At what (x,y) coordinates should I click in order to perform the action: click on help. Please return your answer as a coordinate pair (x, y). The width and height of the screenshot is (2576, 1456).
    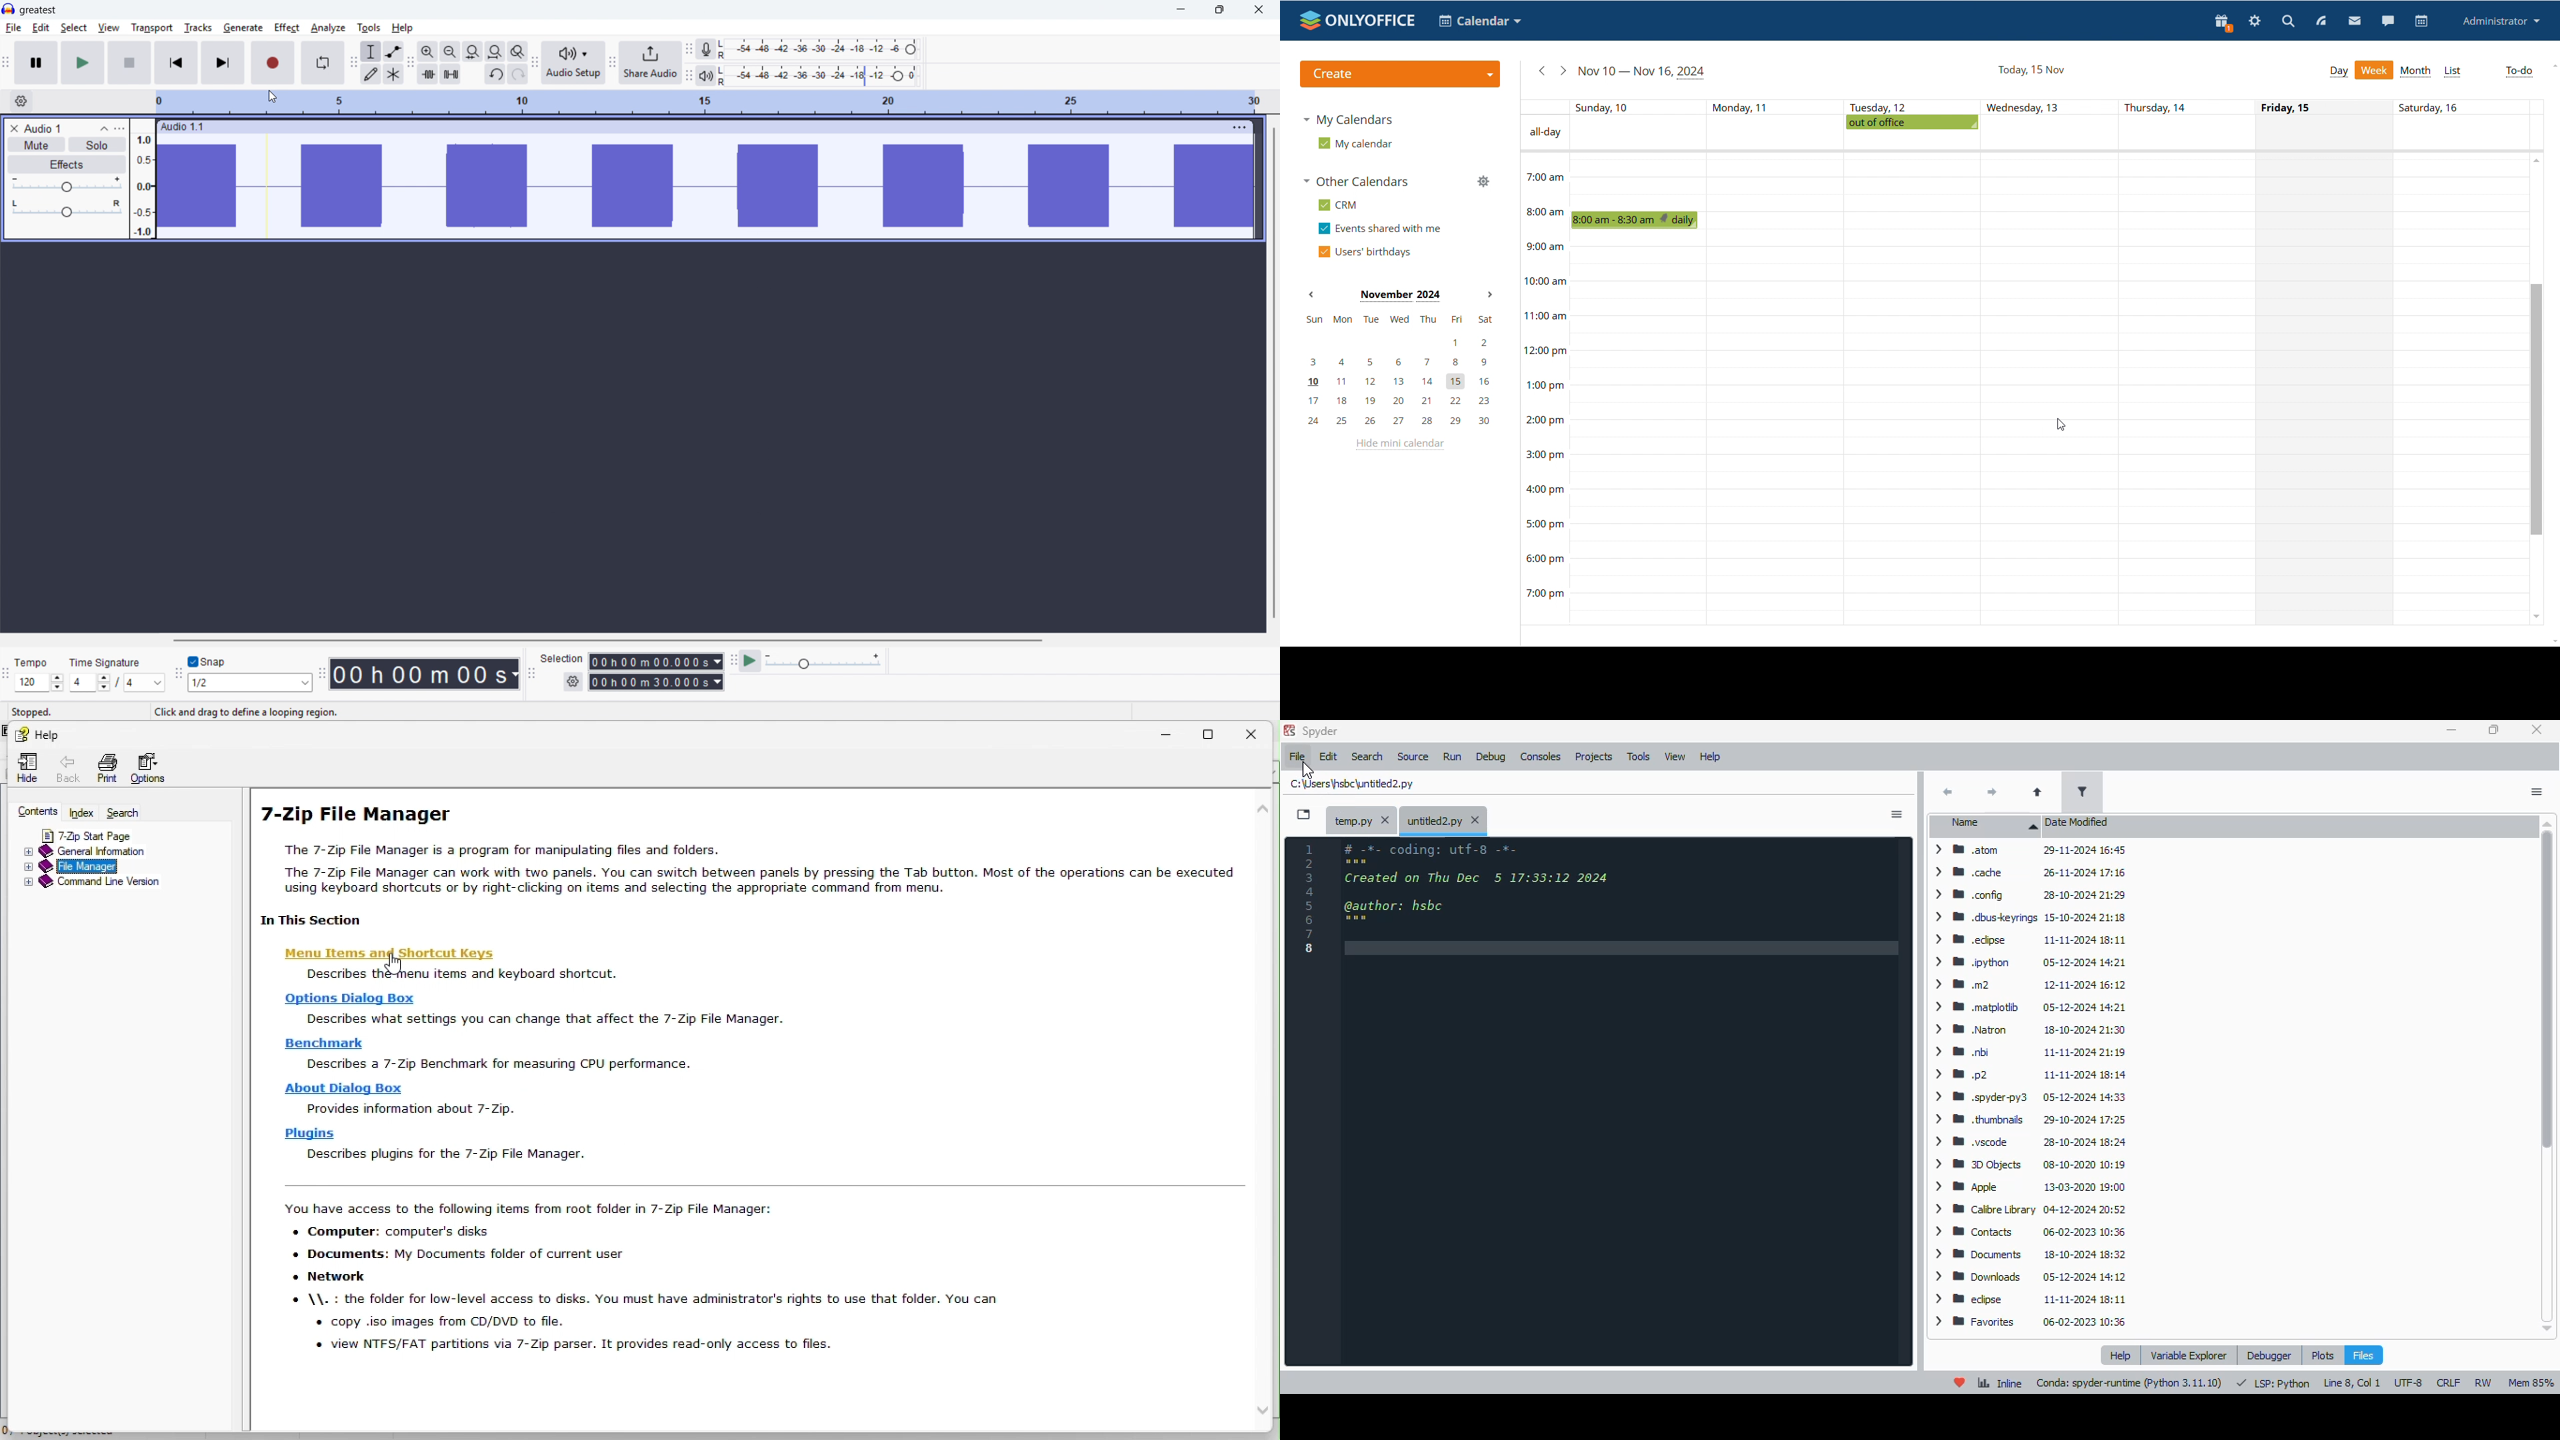
    Looking at the image, I should click on (2122, 1356).